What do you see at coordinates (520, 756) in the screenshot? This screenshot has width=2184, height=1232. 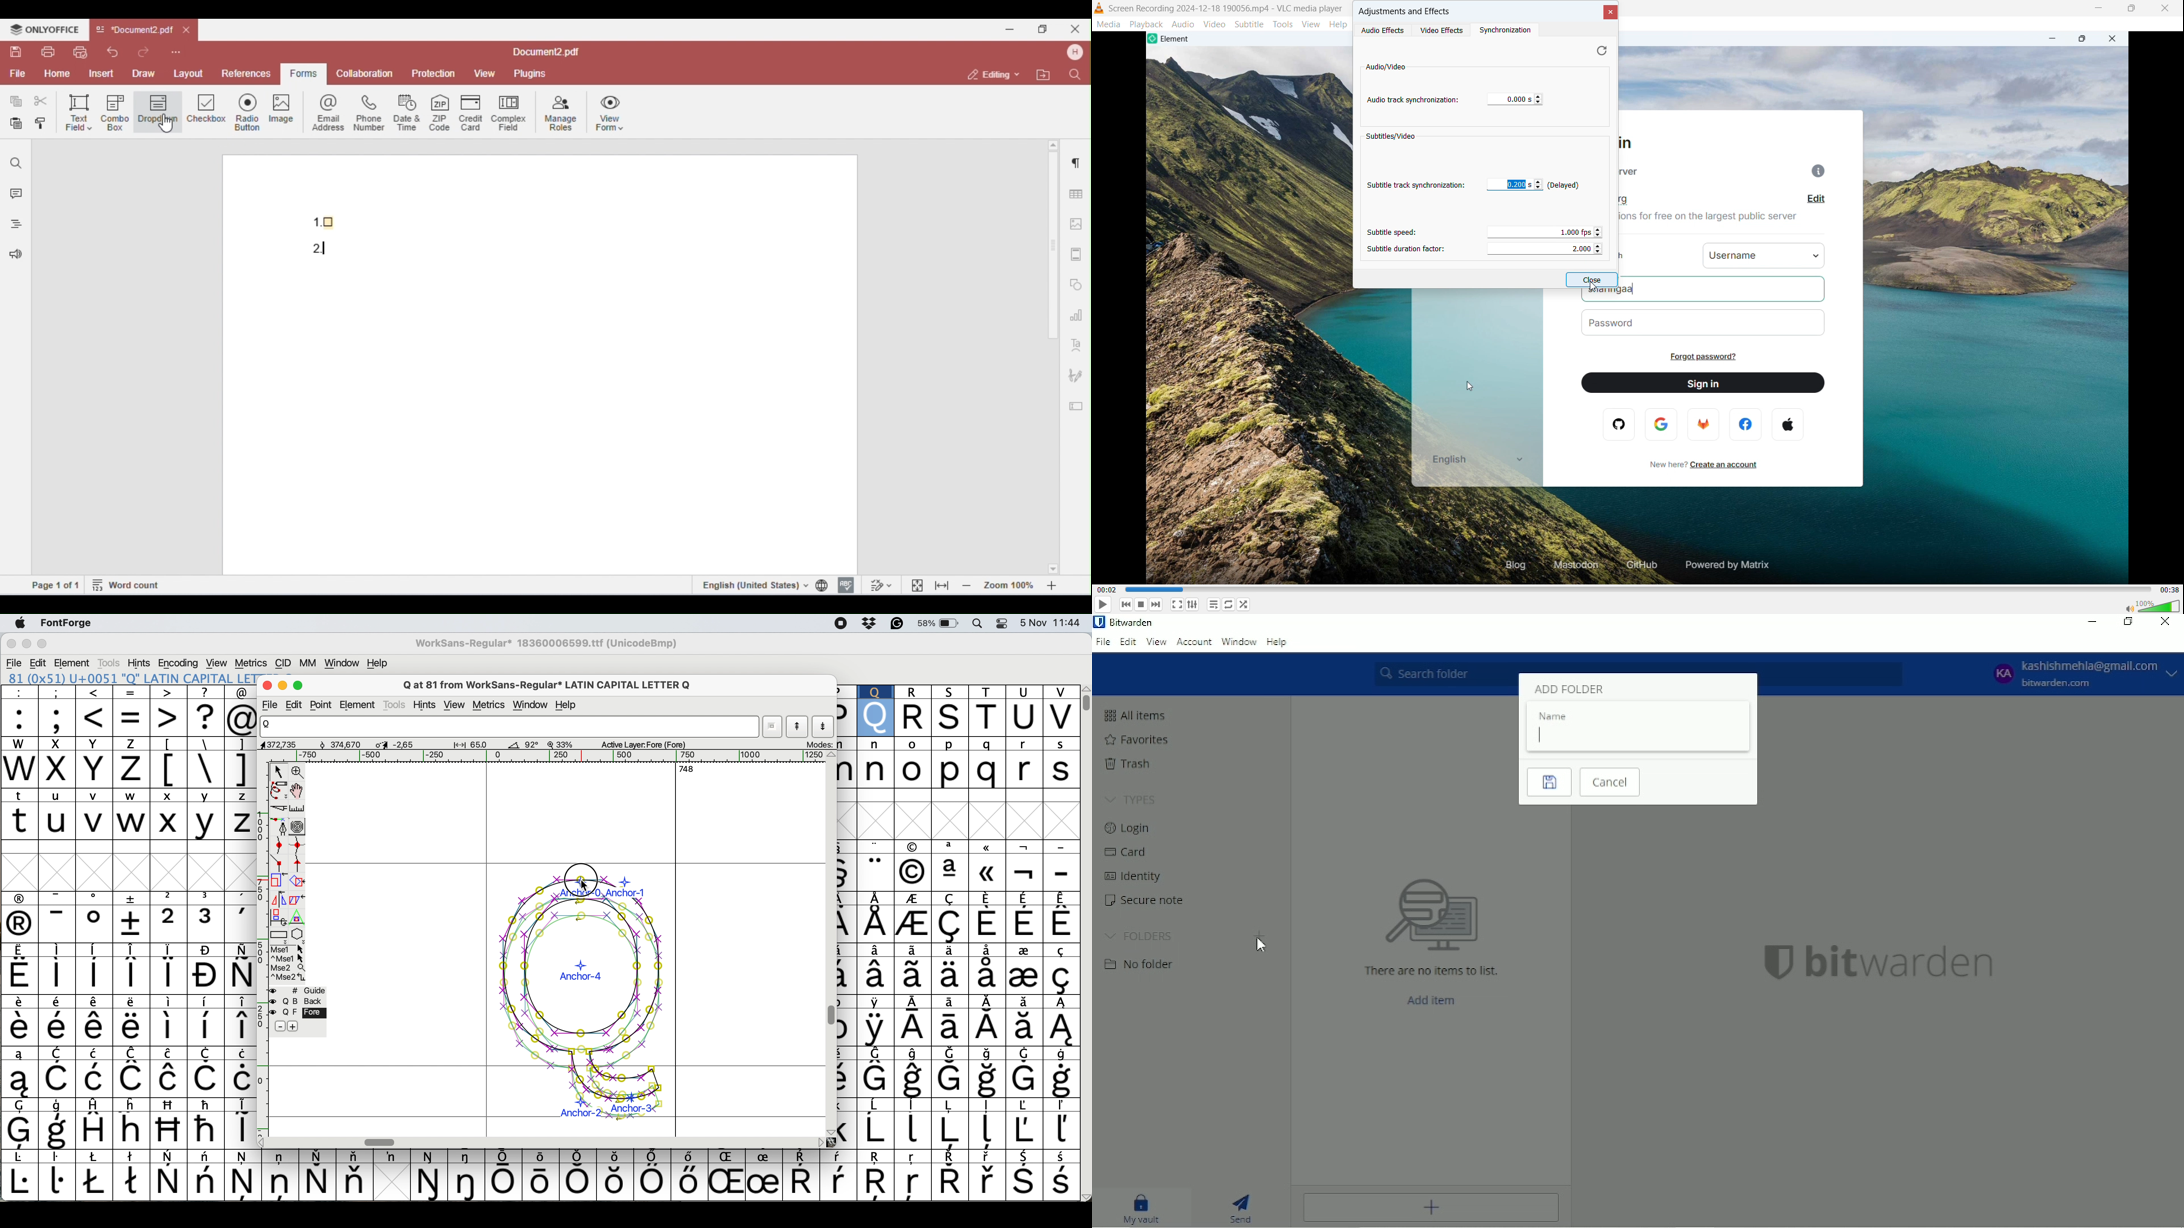 I see `horizontal scroll bar` at bounding box center [520, 756].